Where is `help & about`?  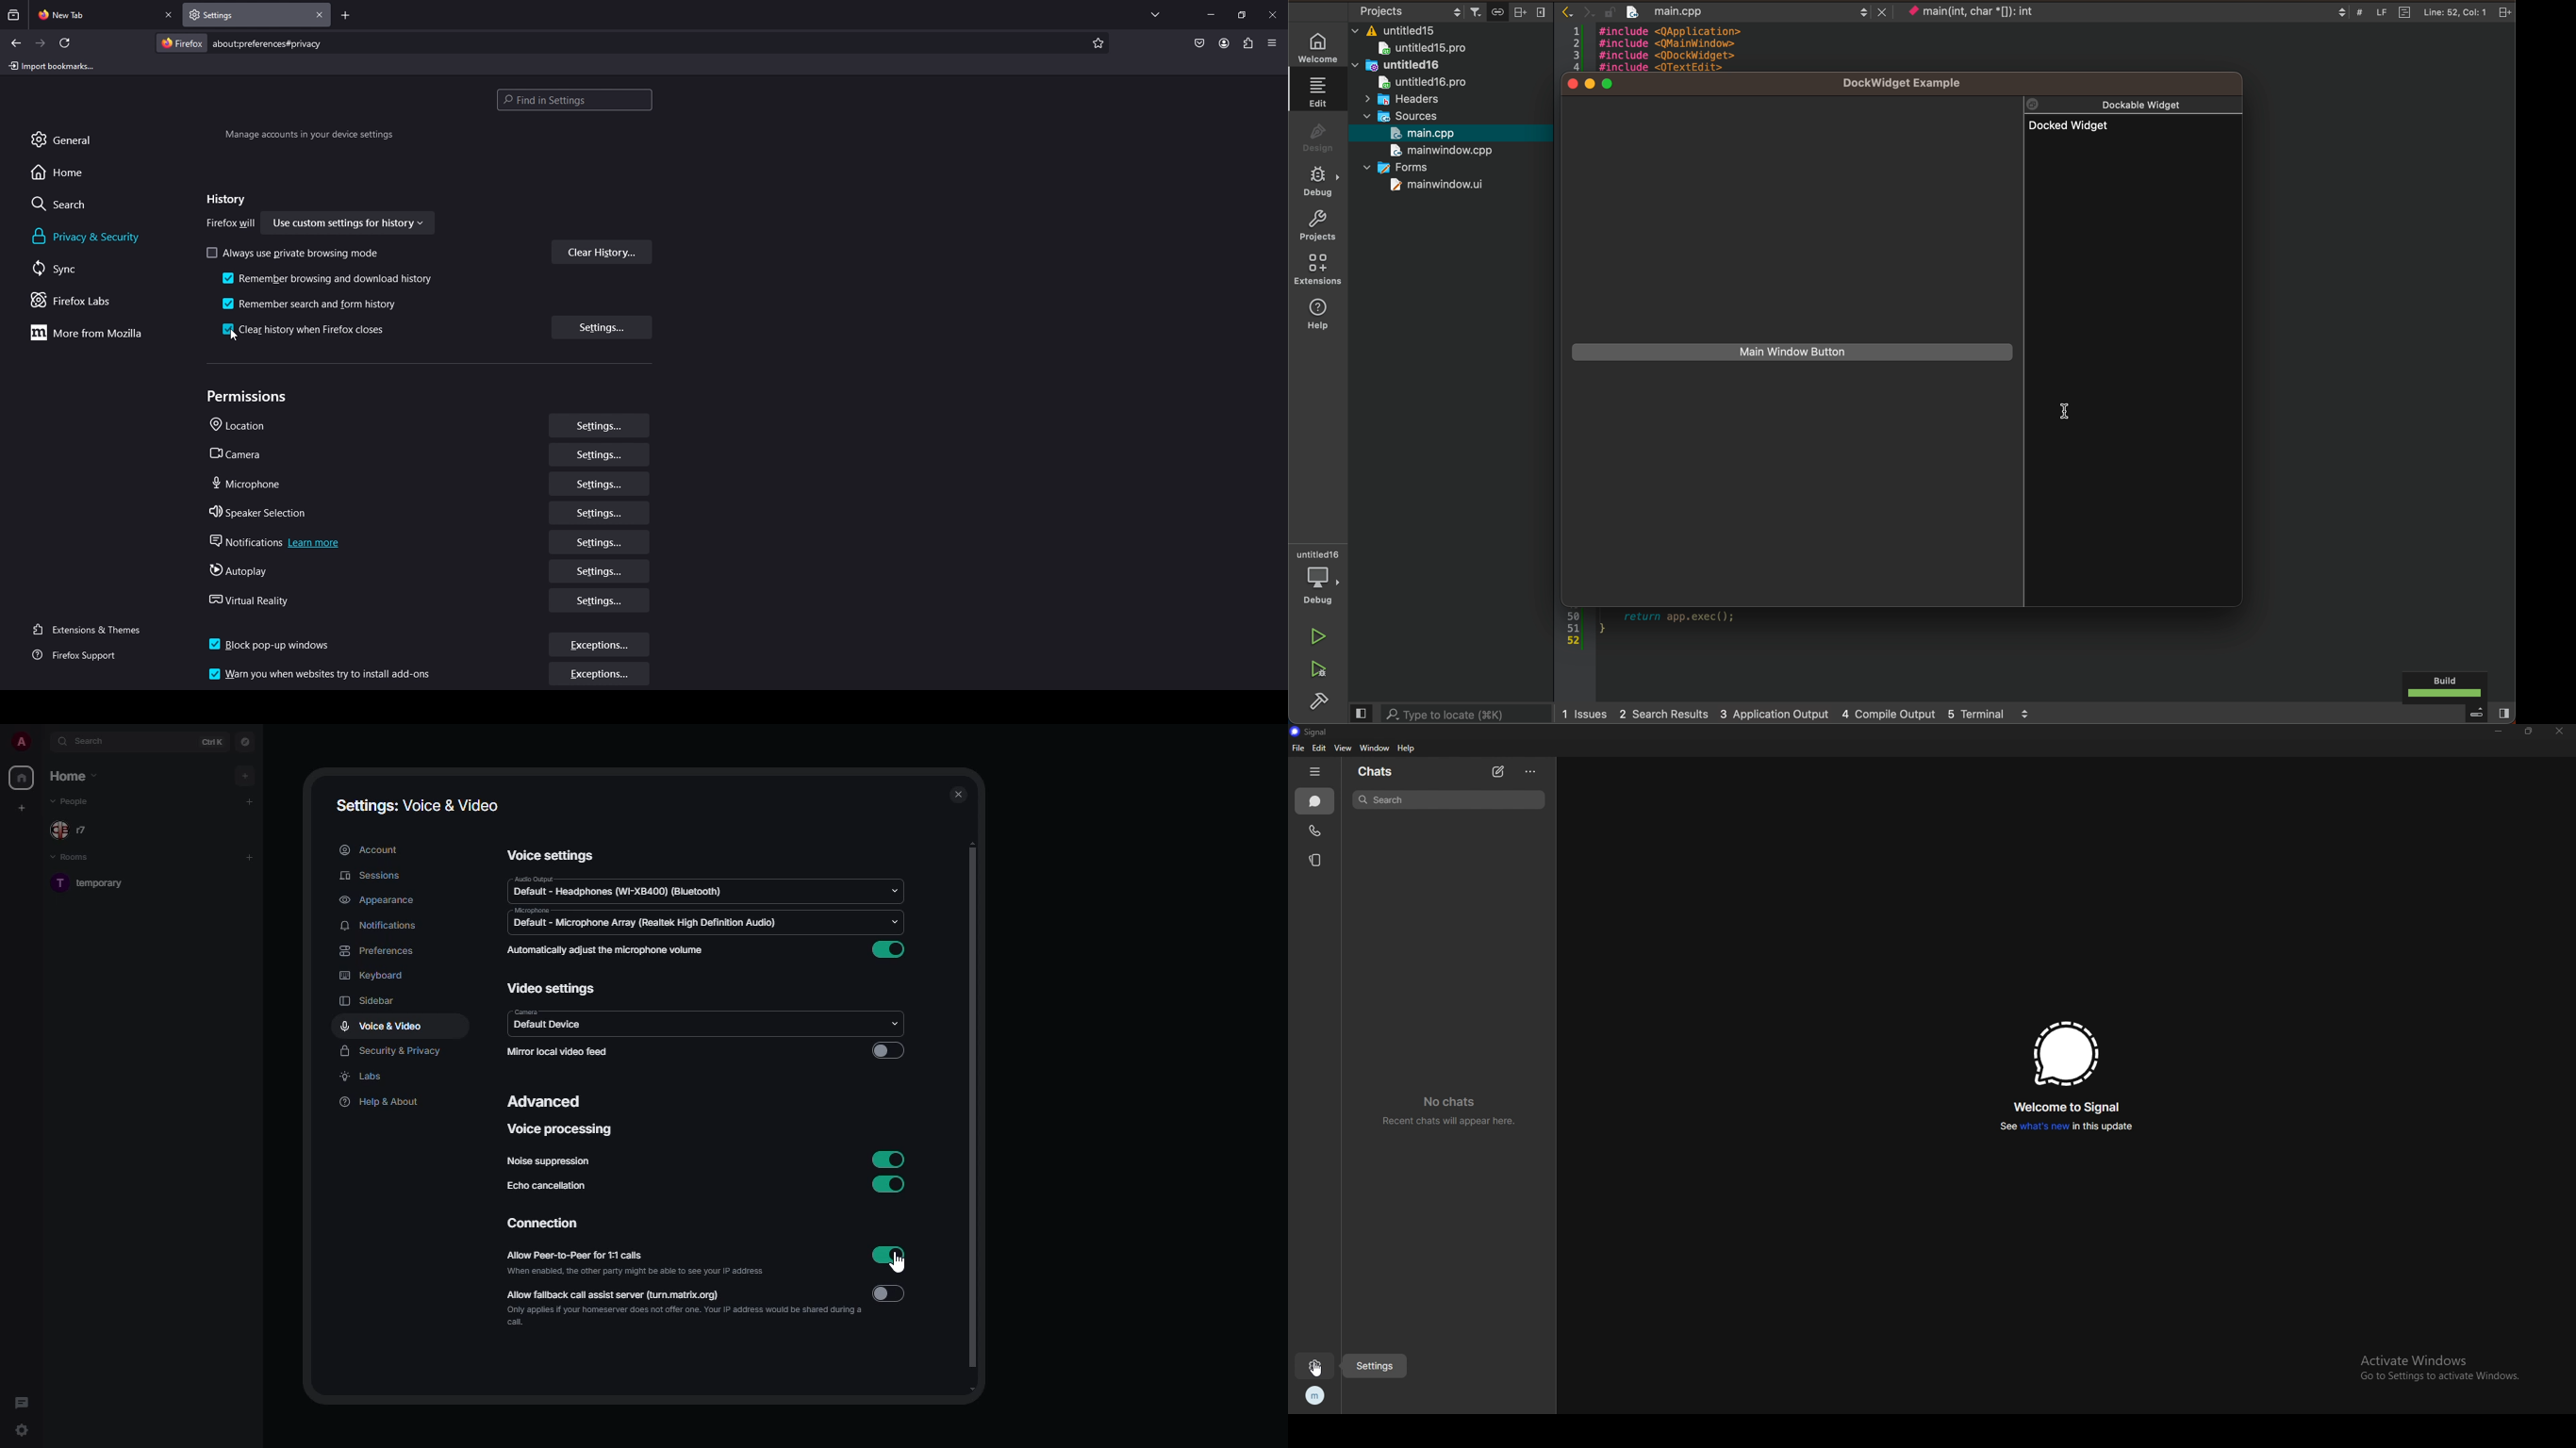 help & about is located at coordinates (380, 1103).